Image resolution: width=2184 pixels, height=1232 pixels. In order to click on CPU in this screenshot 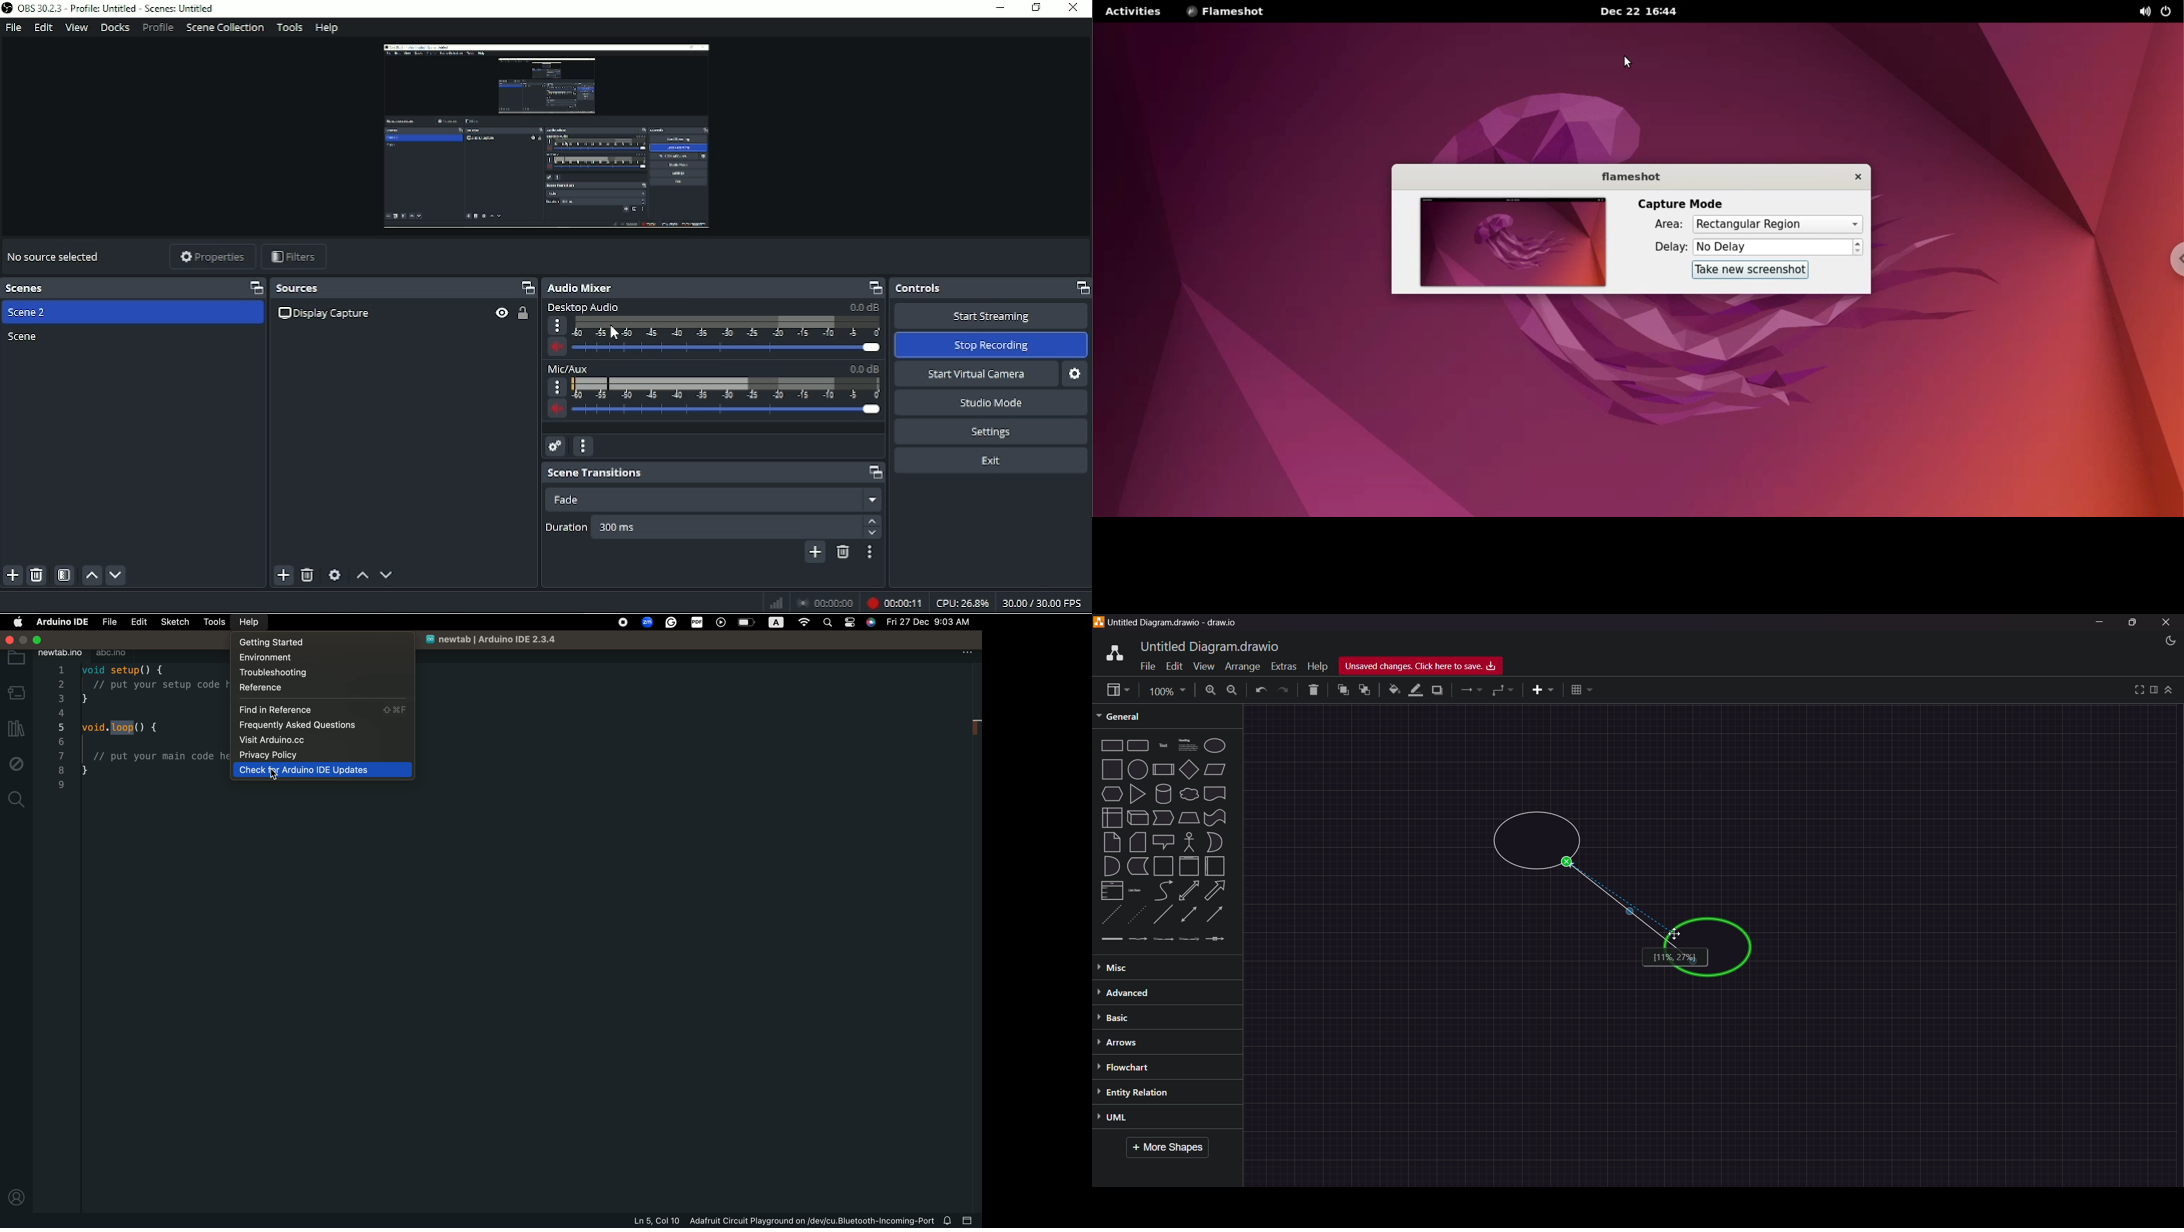, I will do `click(962, 603)`.